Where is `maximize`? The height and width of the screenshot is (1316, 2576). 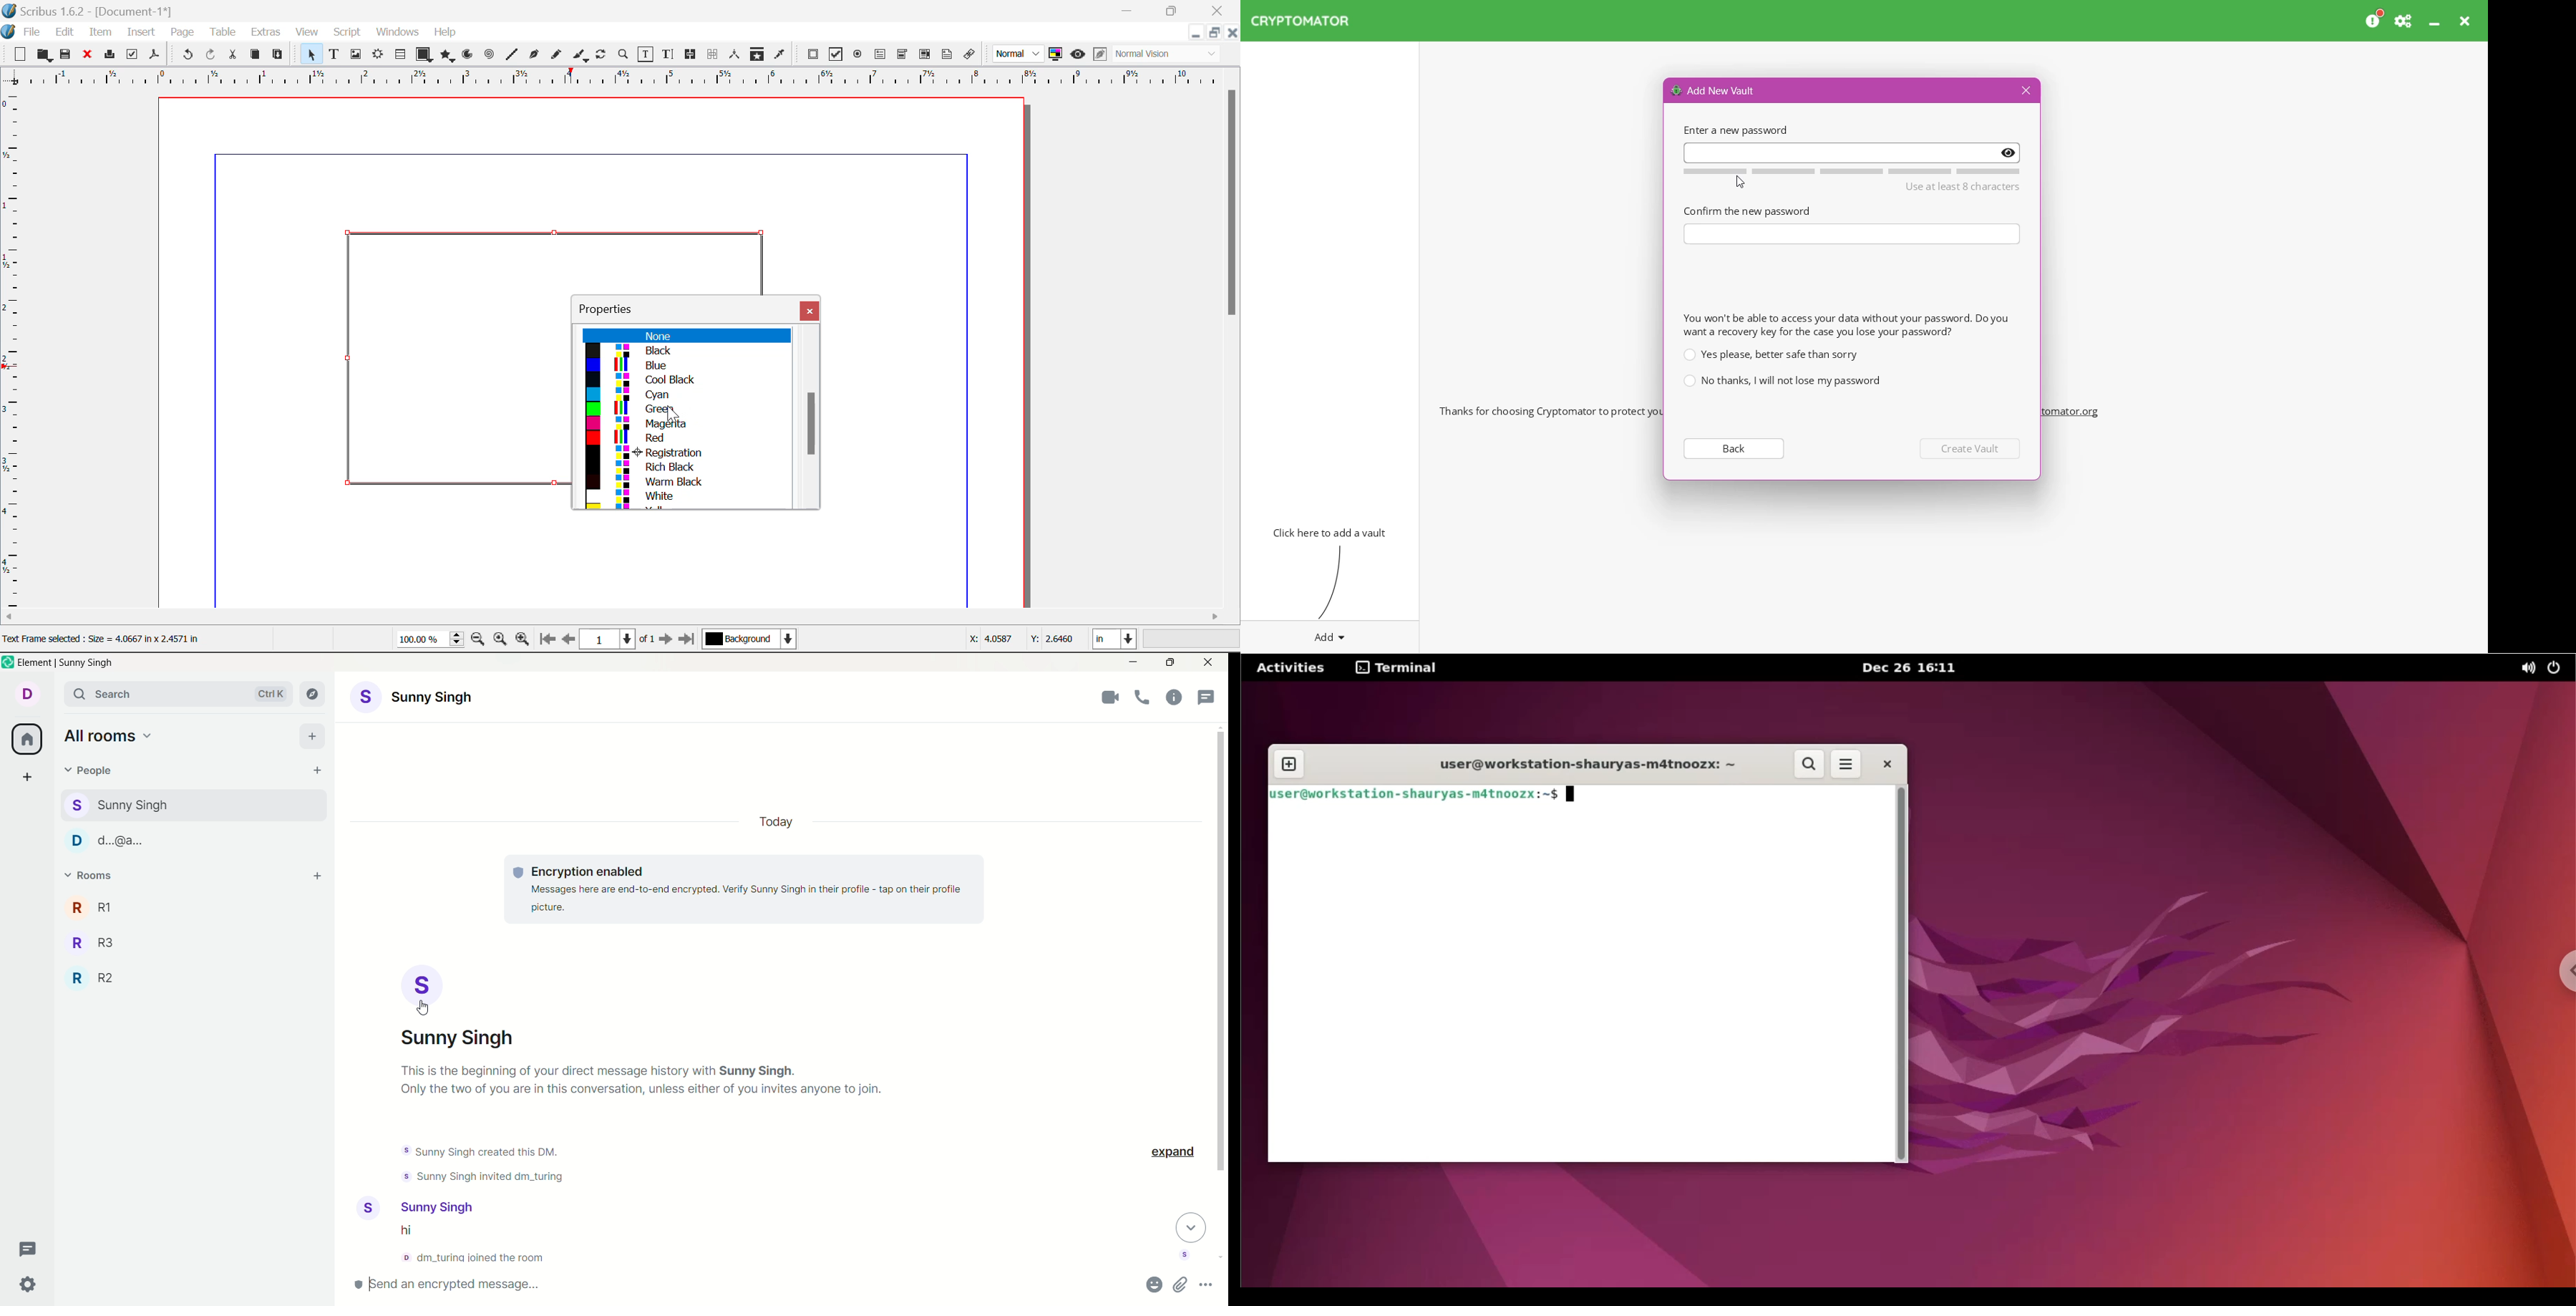 maximize is located at coordinates (1169, 663).